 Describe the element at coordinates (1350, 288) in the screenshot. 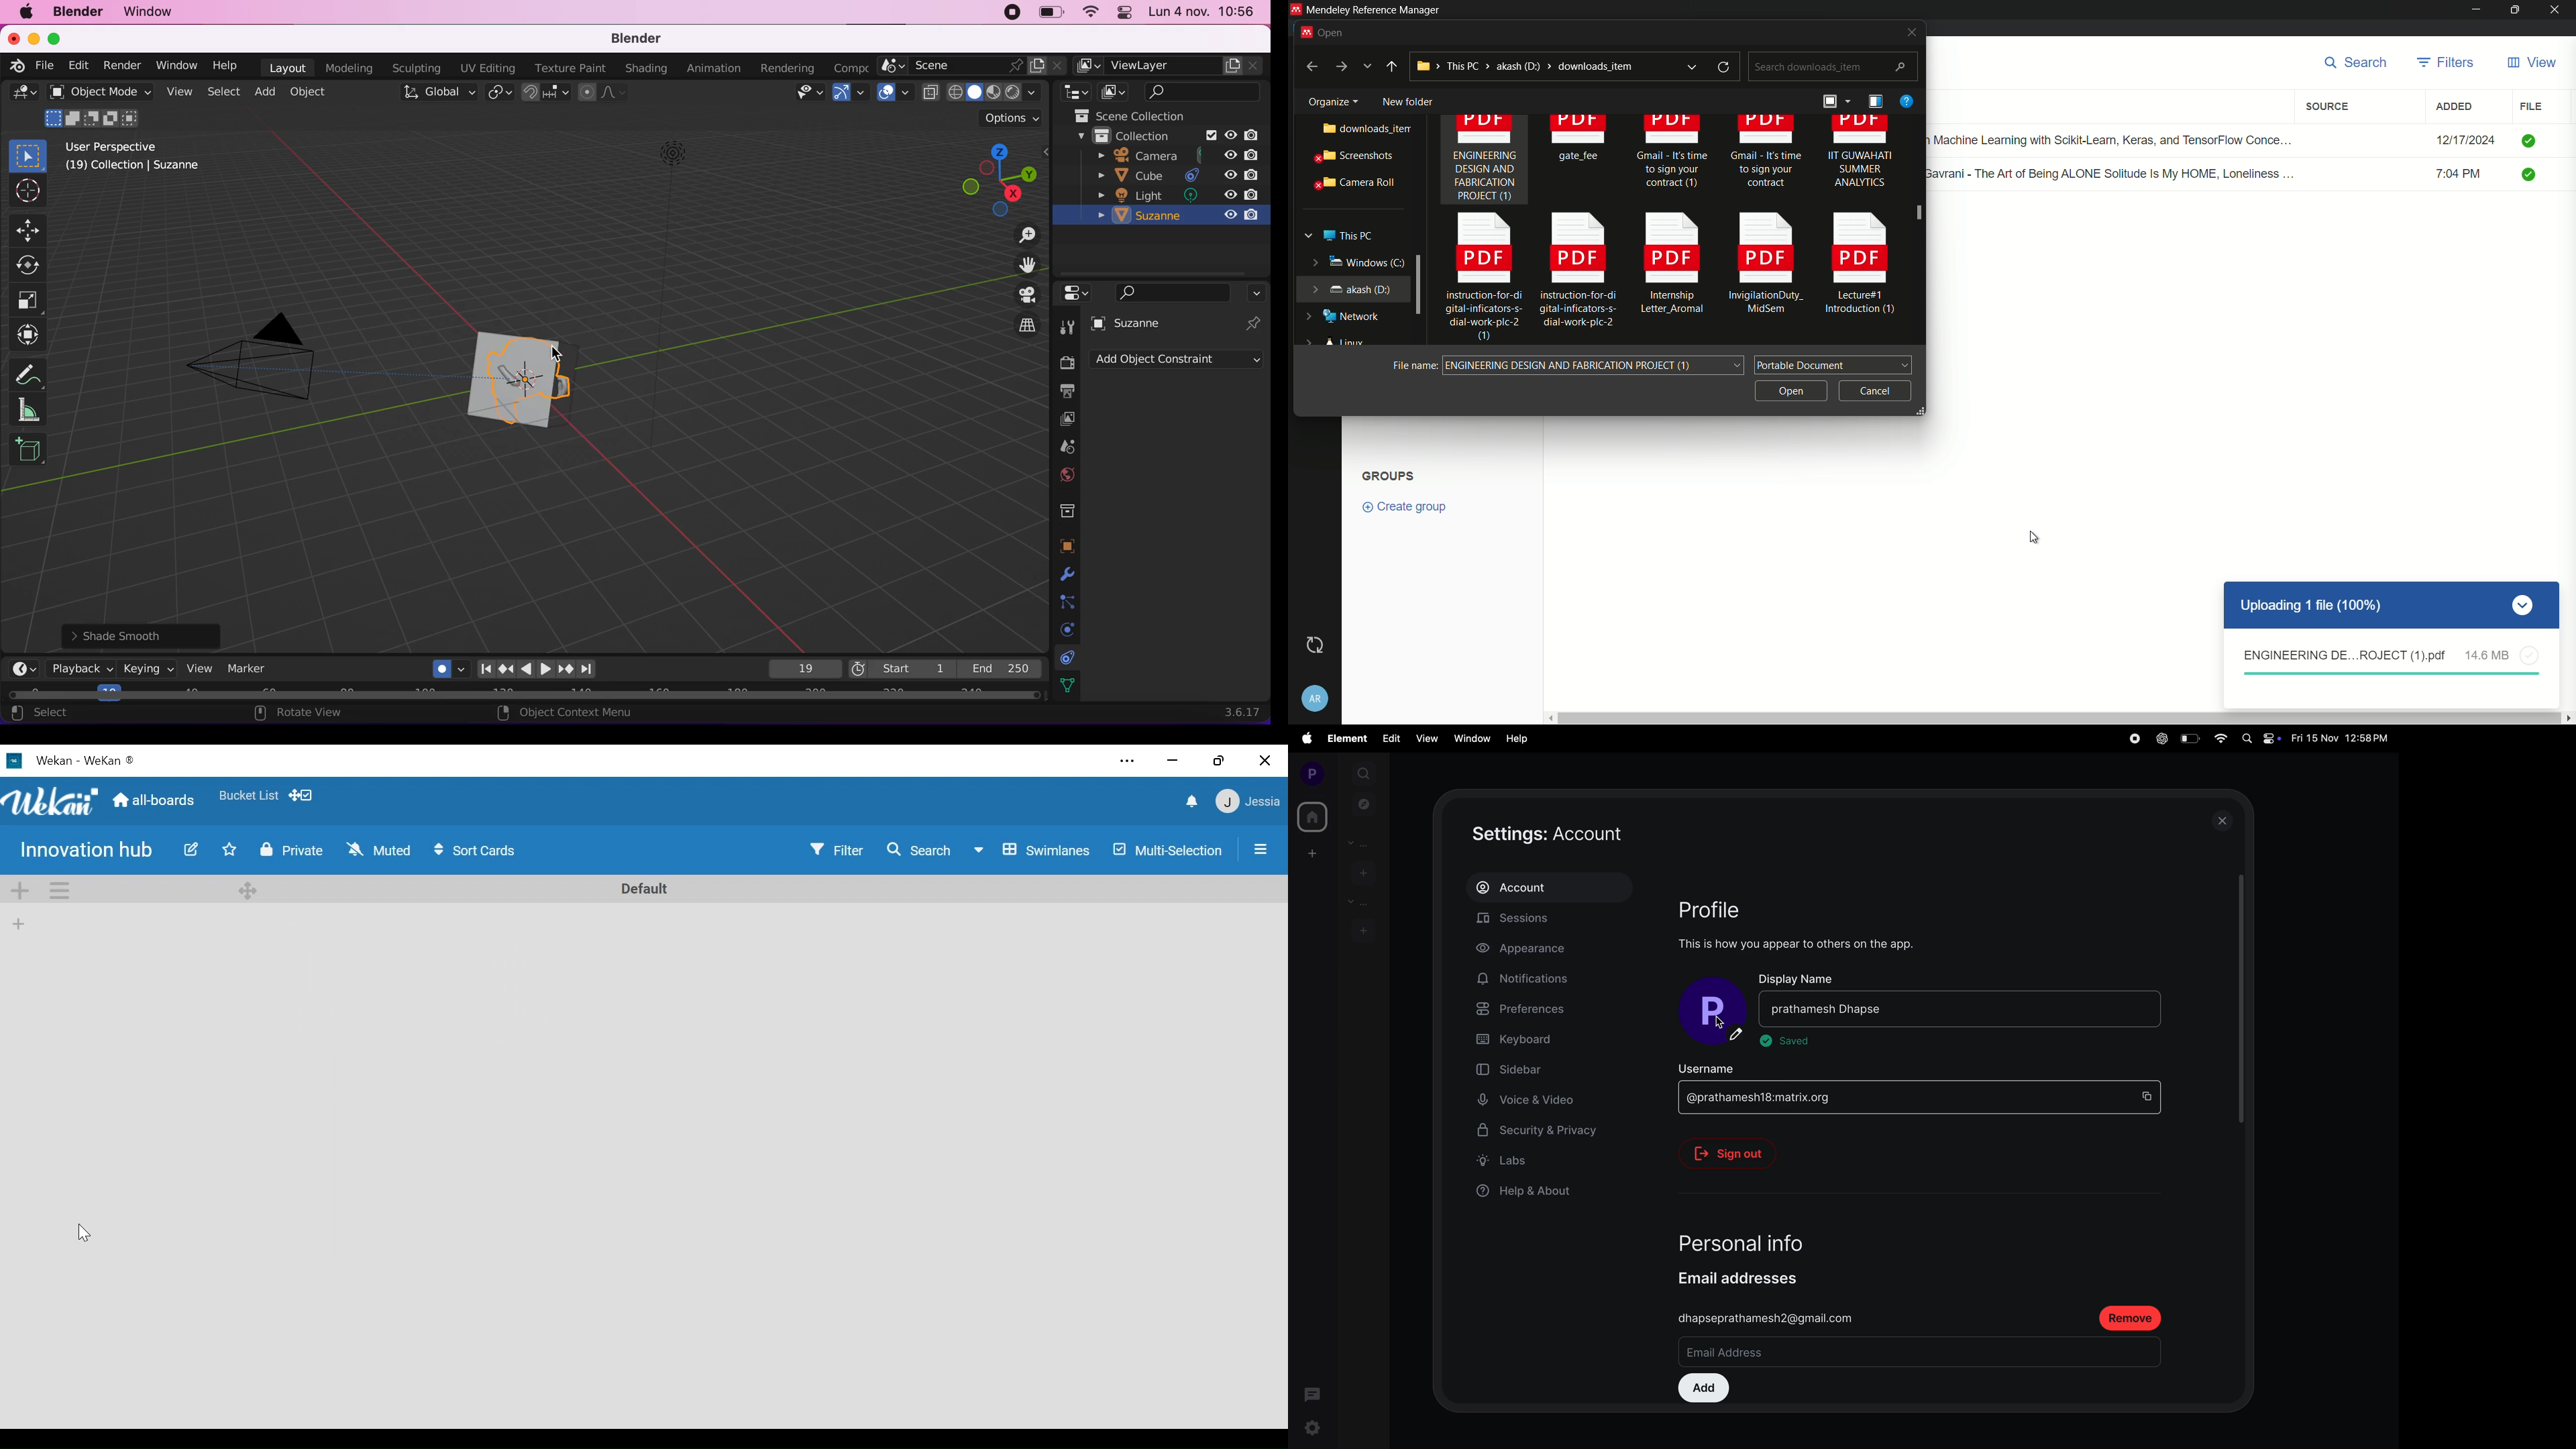

I see `akash (d:)` at that location.